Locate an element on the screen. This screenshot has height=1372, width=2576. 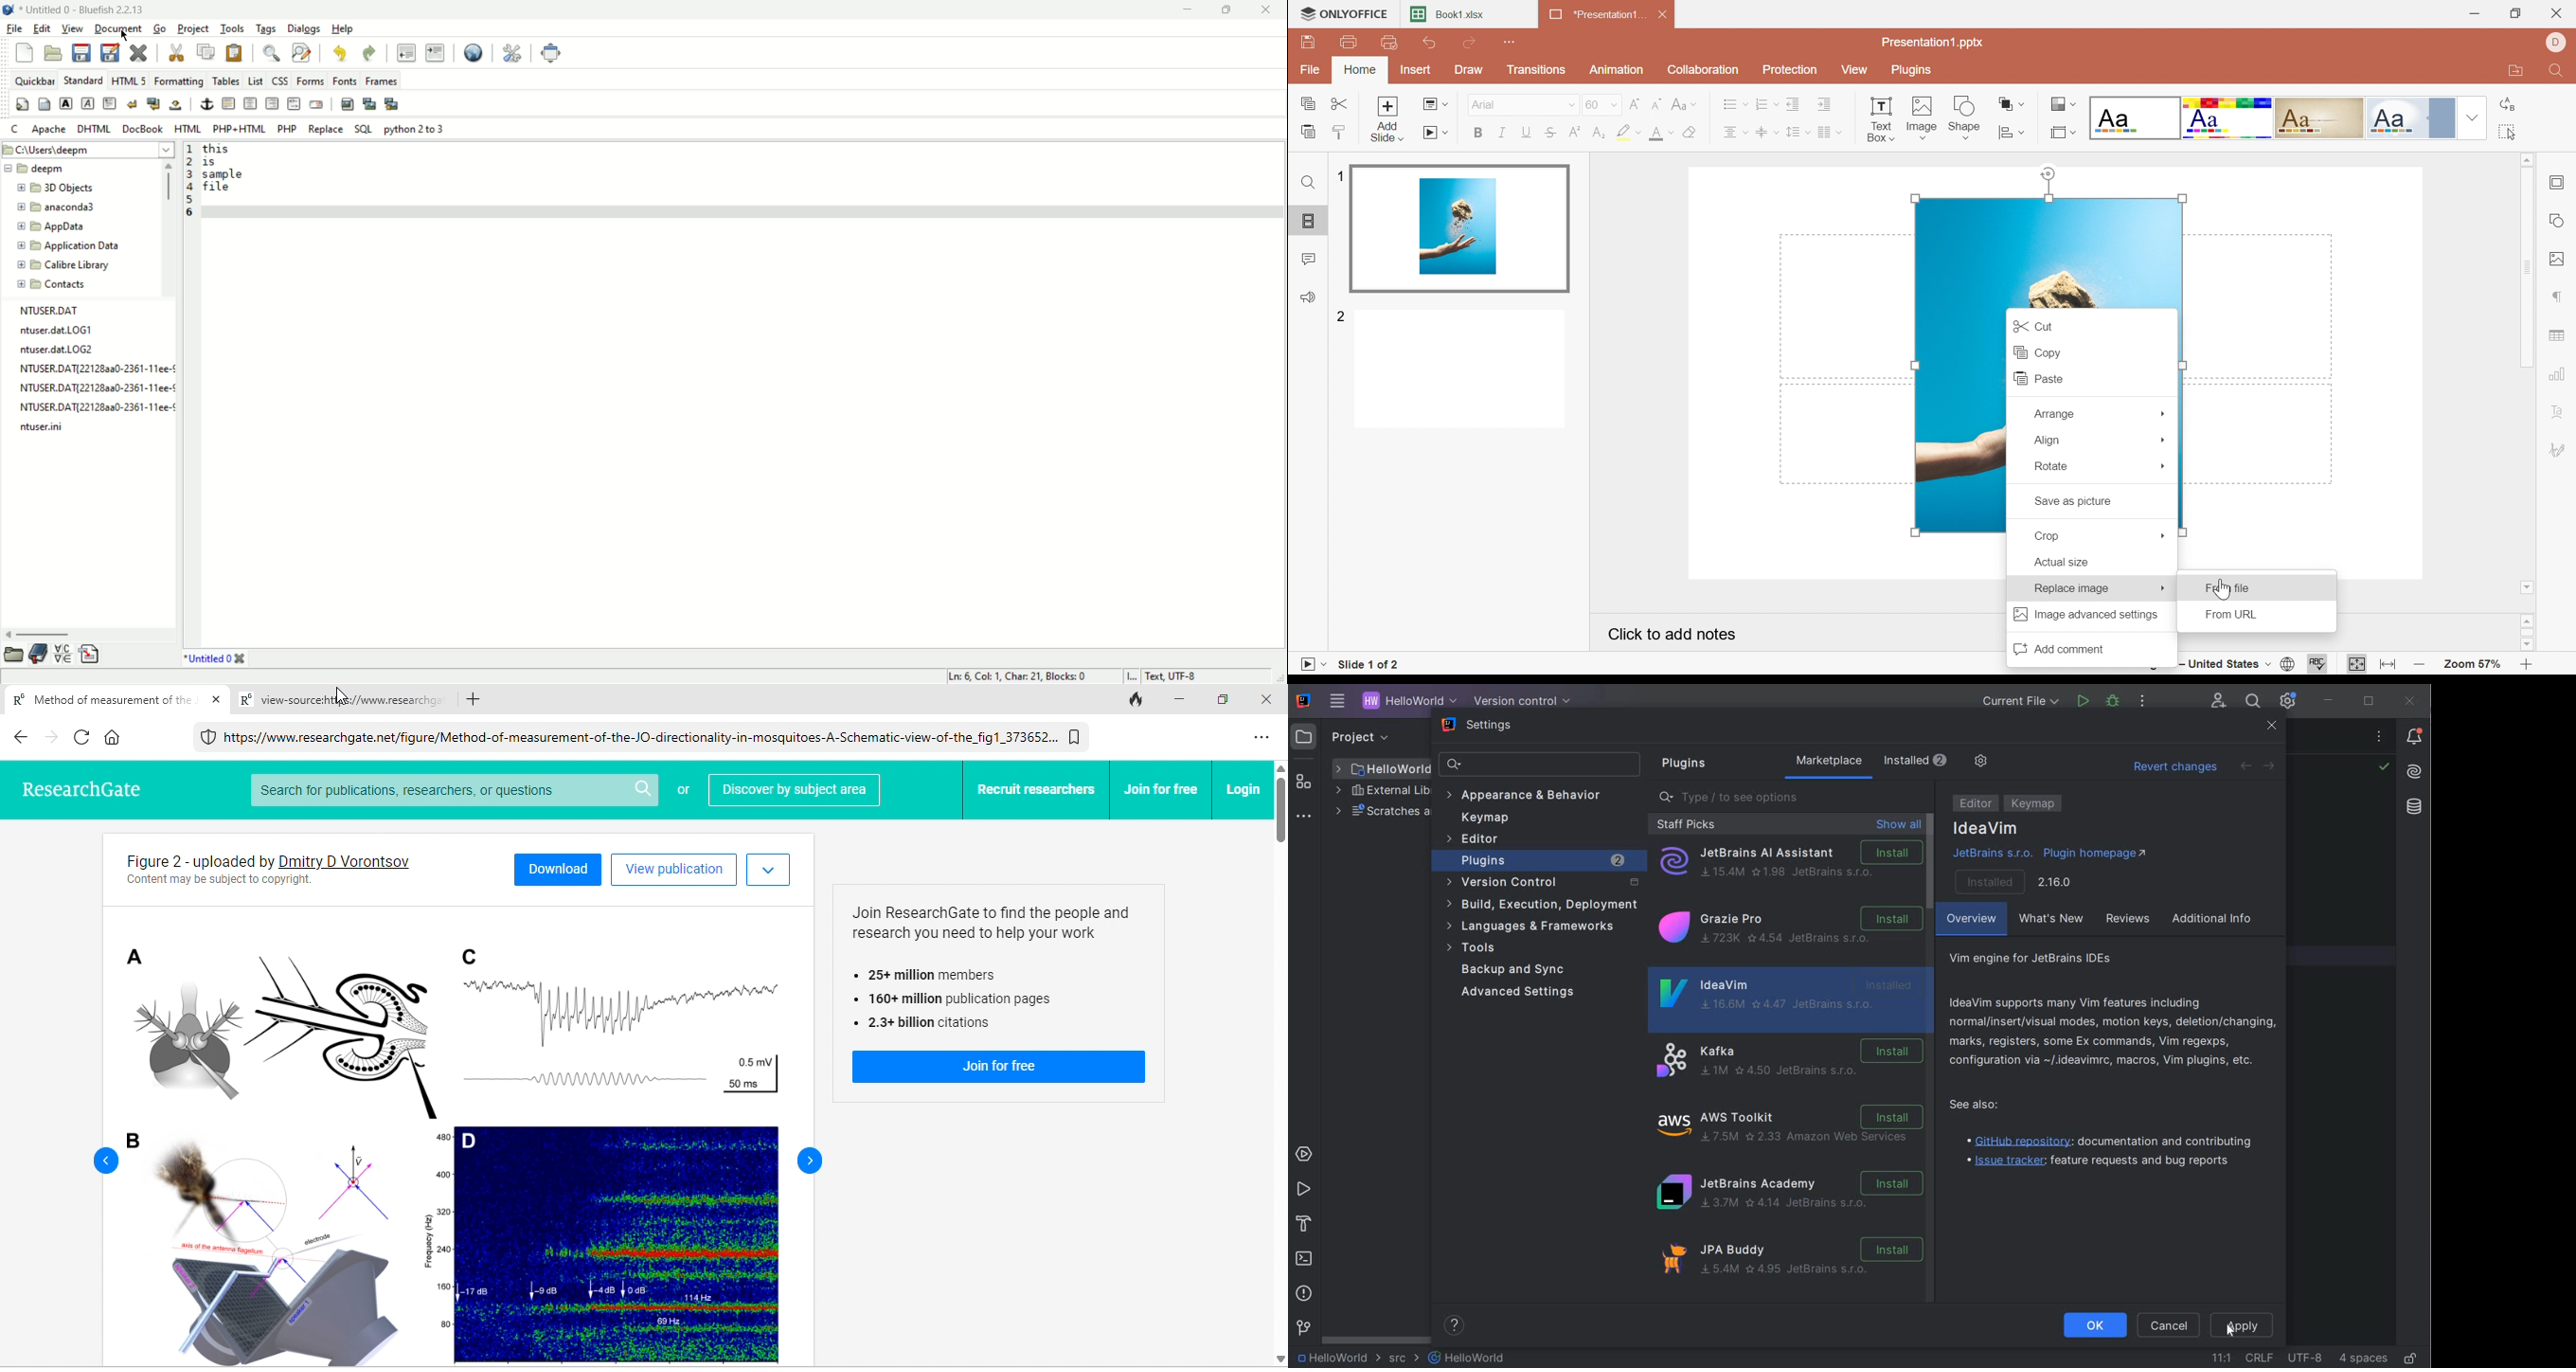
forms is located at coordinates (313, 79).